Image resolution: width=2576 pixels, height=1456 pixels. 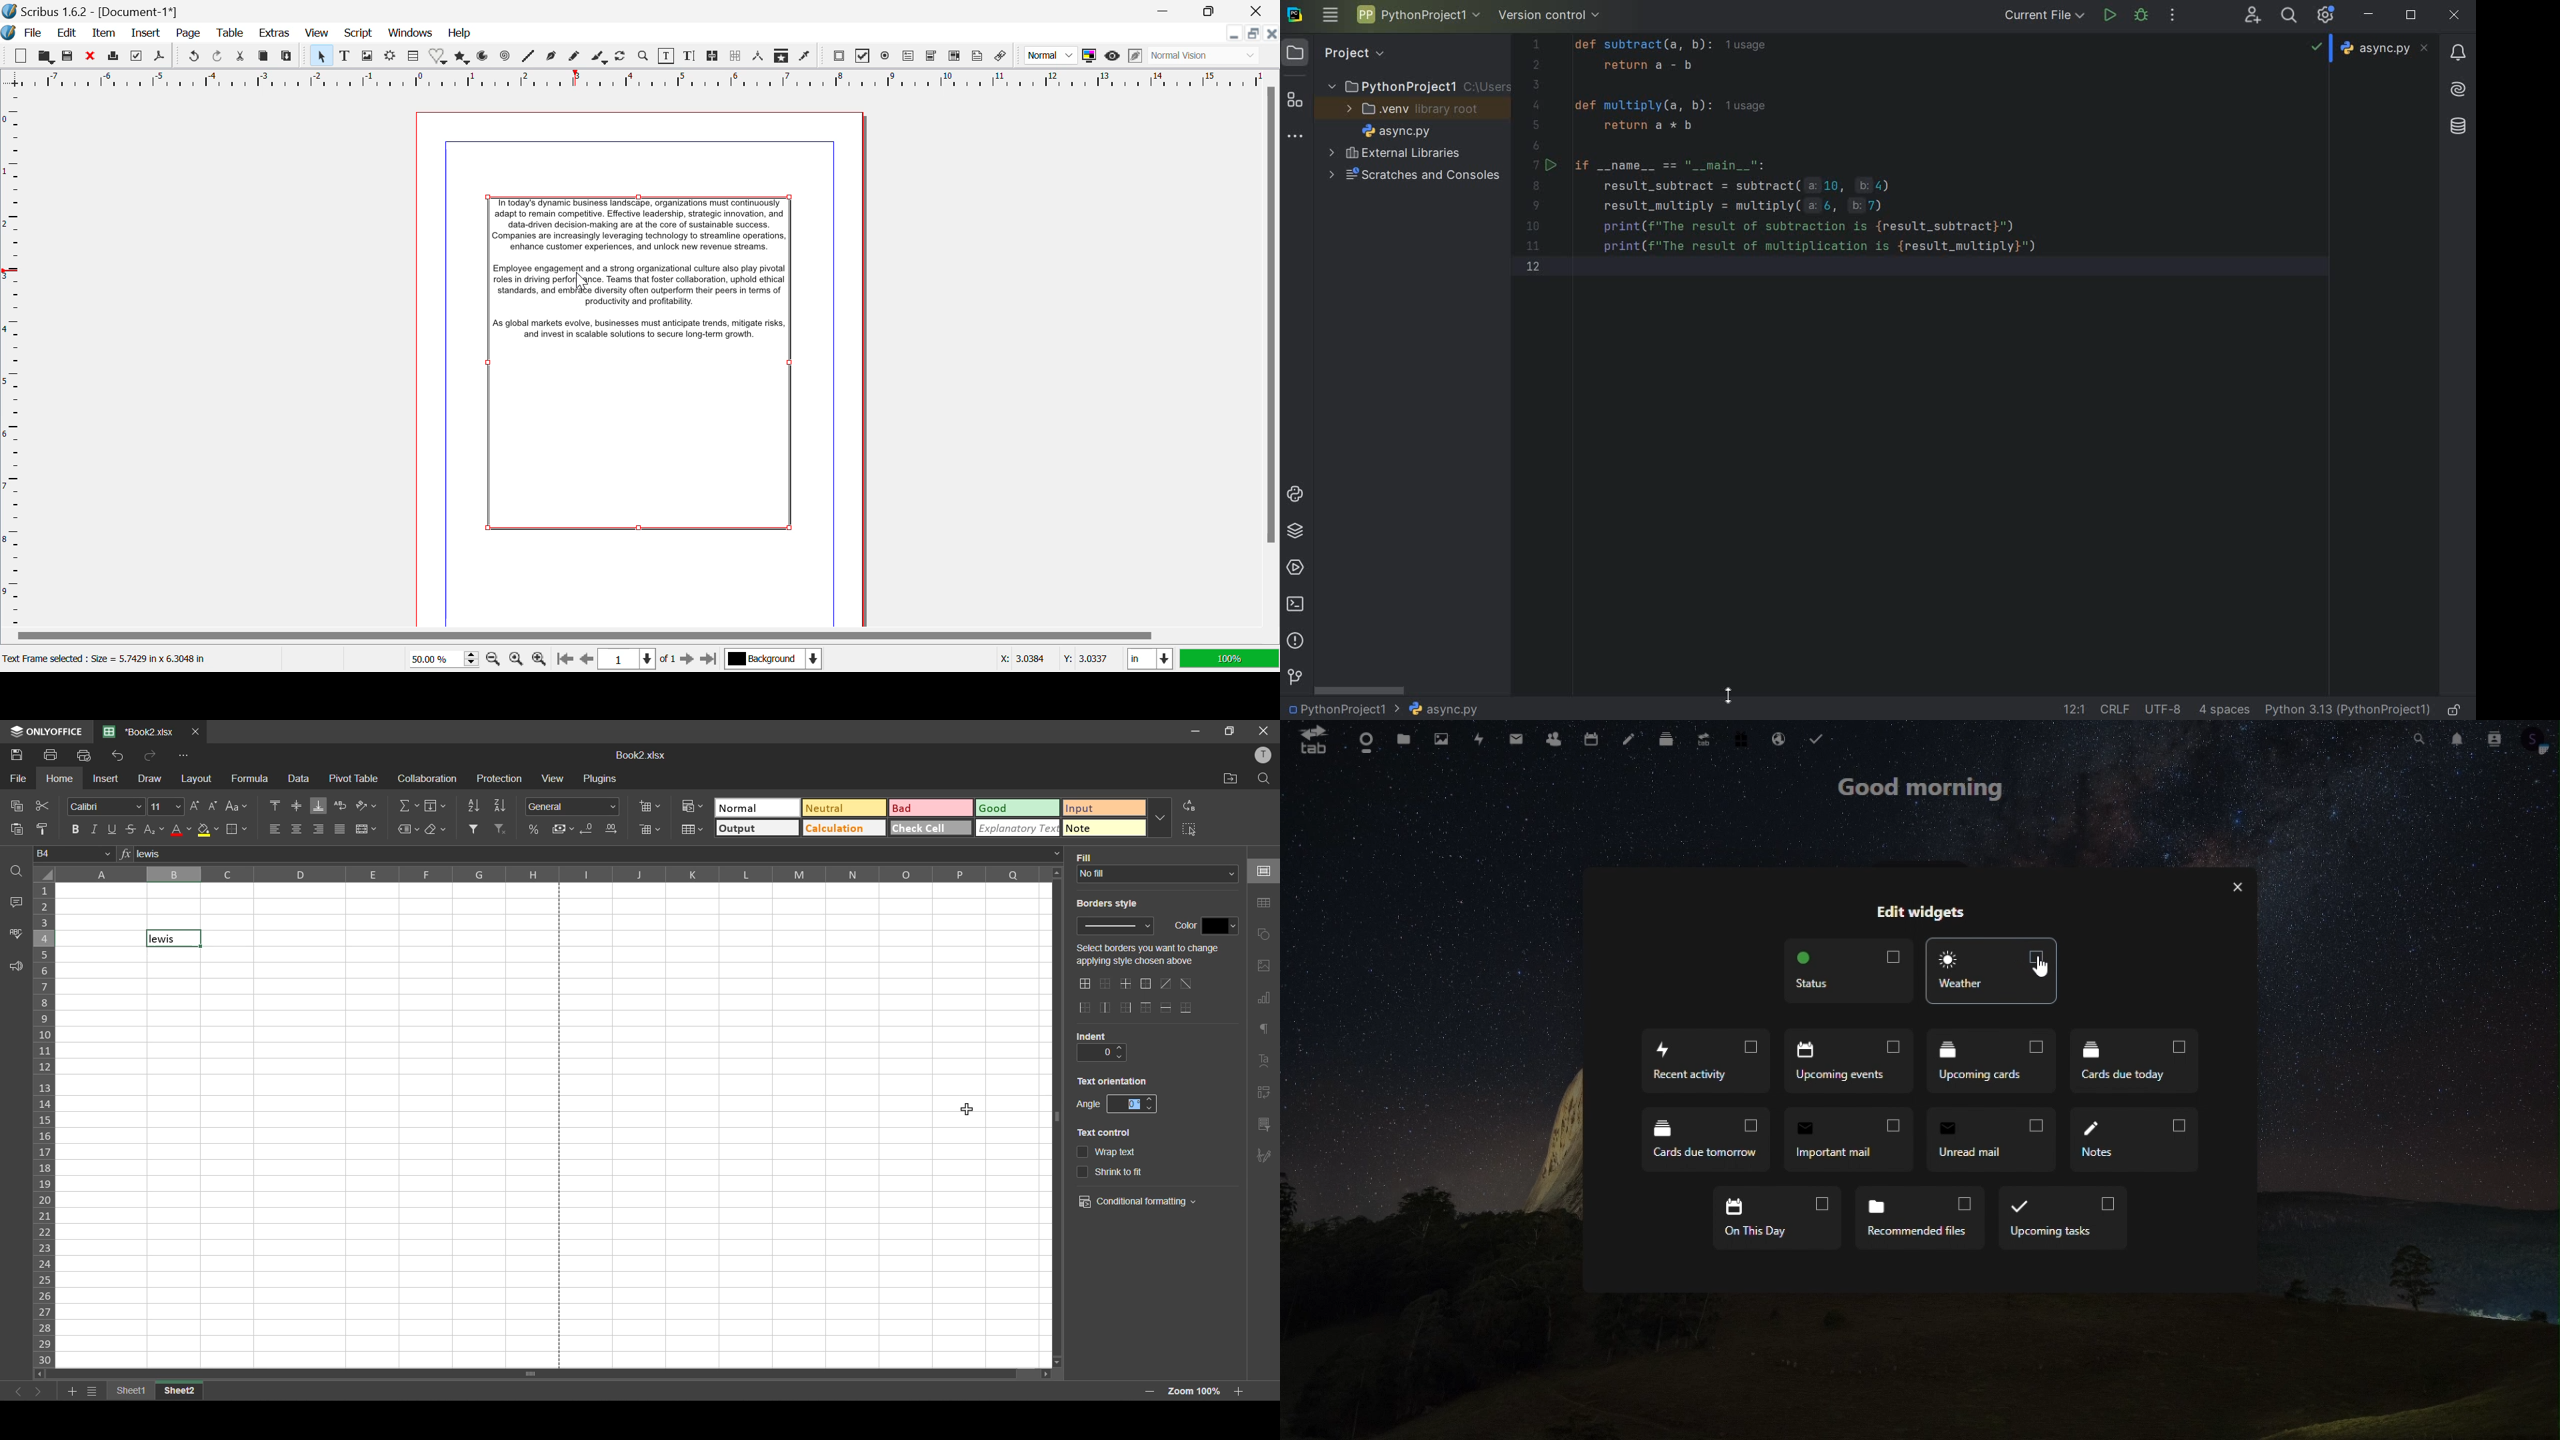 What do you see at coordinates (160, 57) in the screenshot?
I see `Save as Pdf` at bounding box center [160, 57].